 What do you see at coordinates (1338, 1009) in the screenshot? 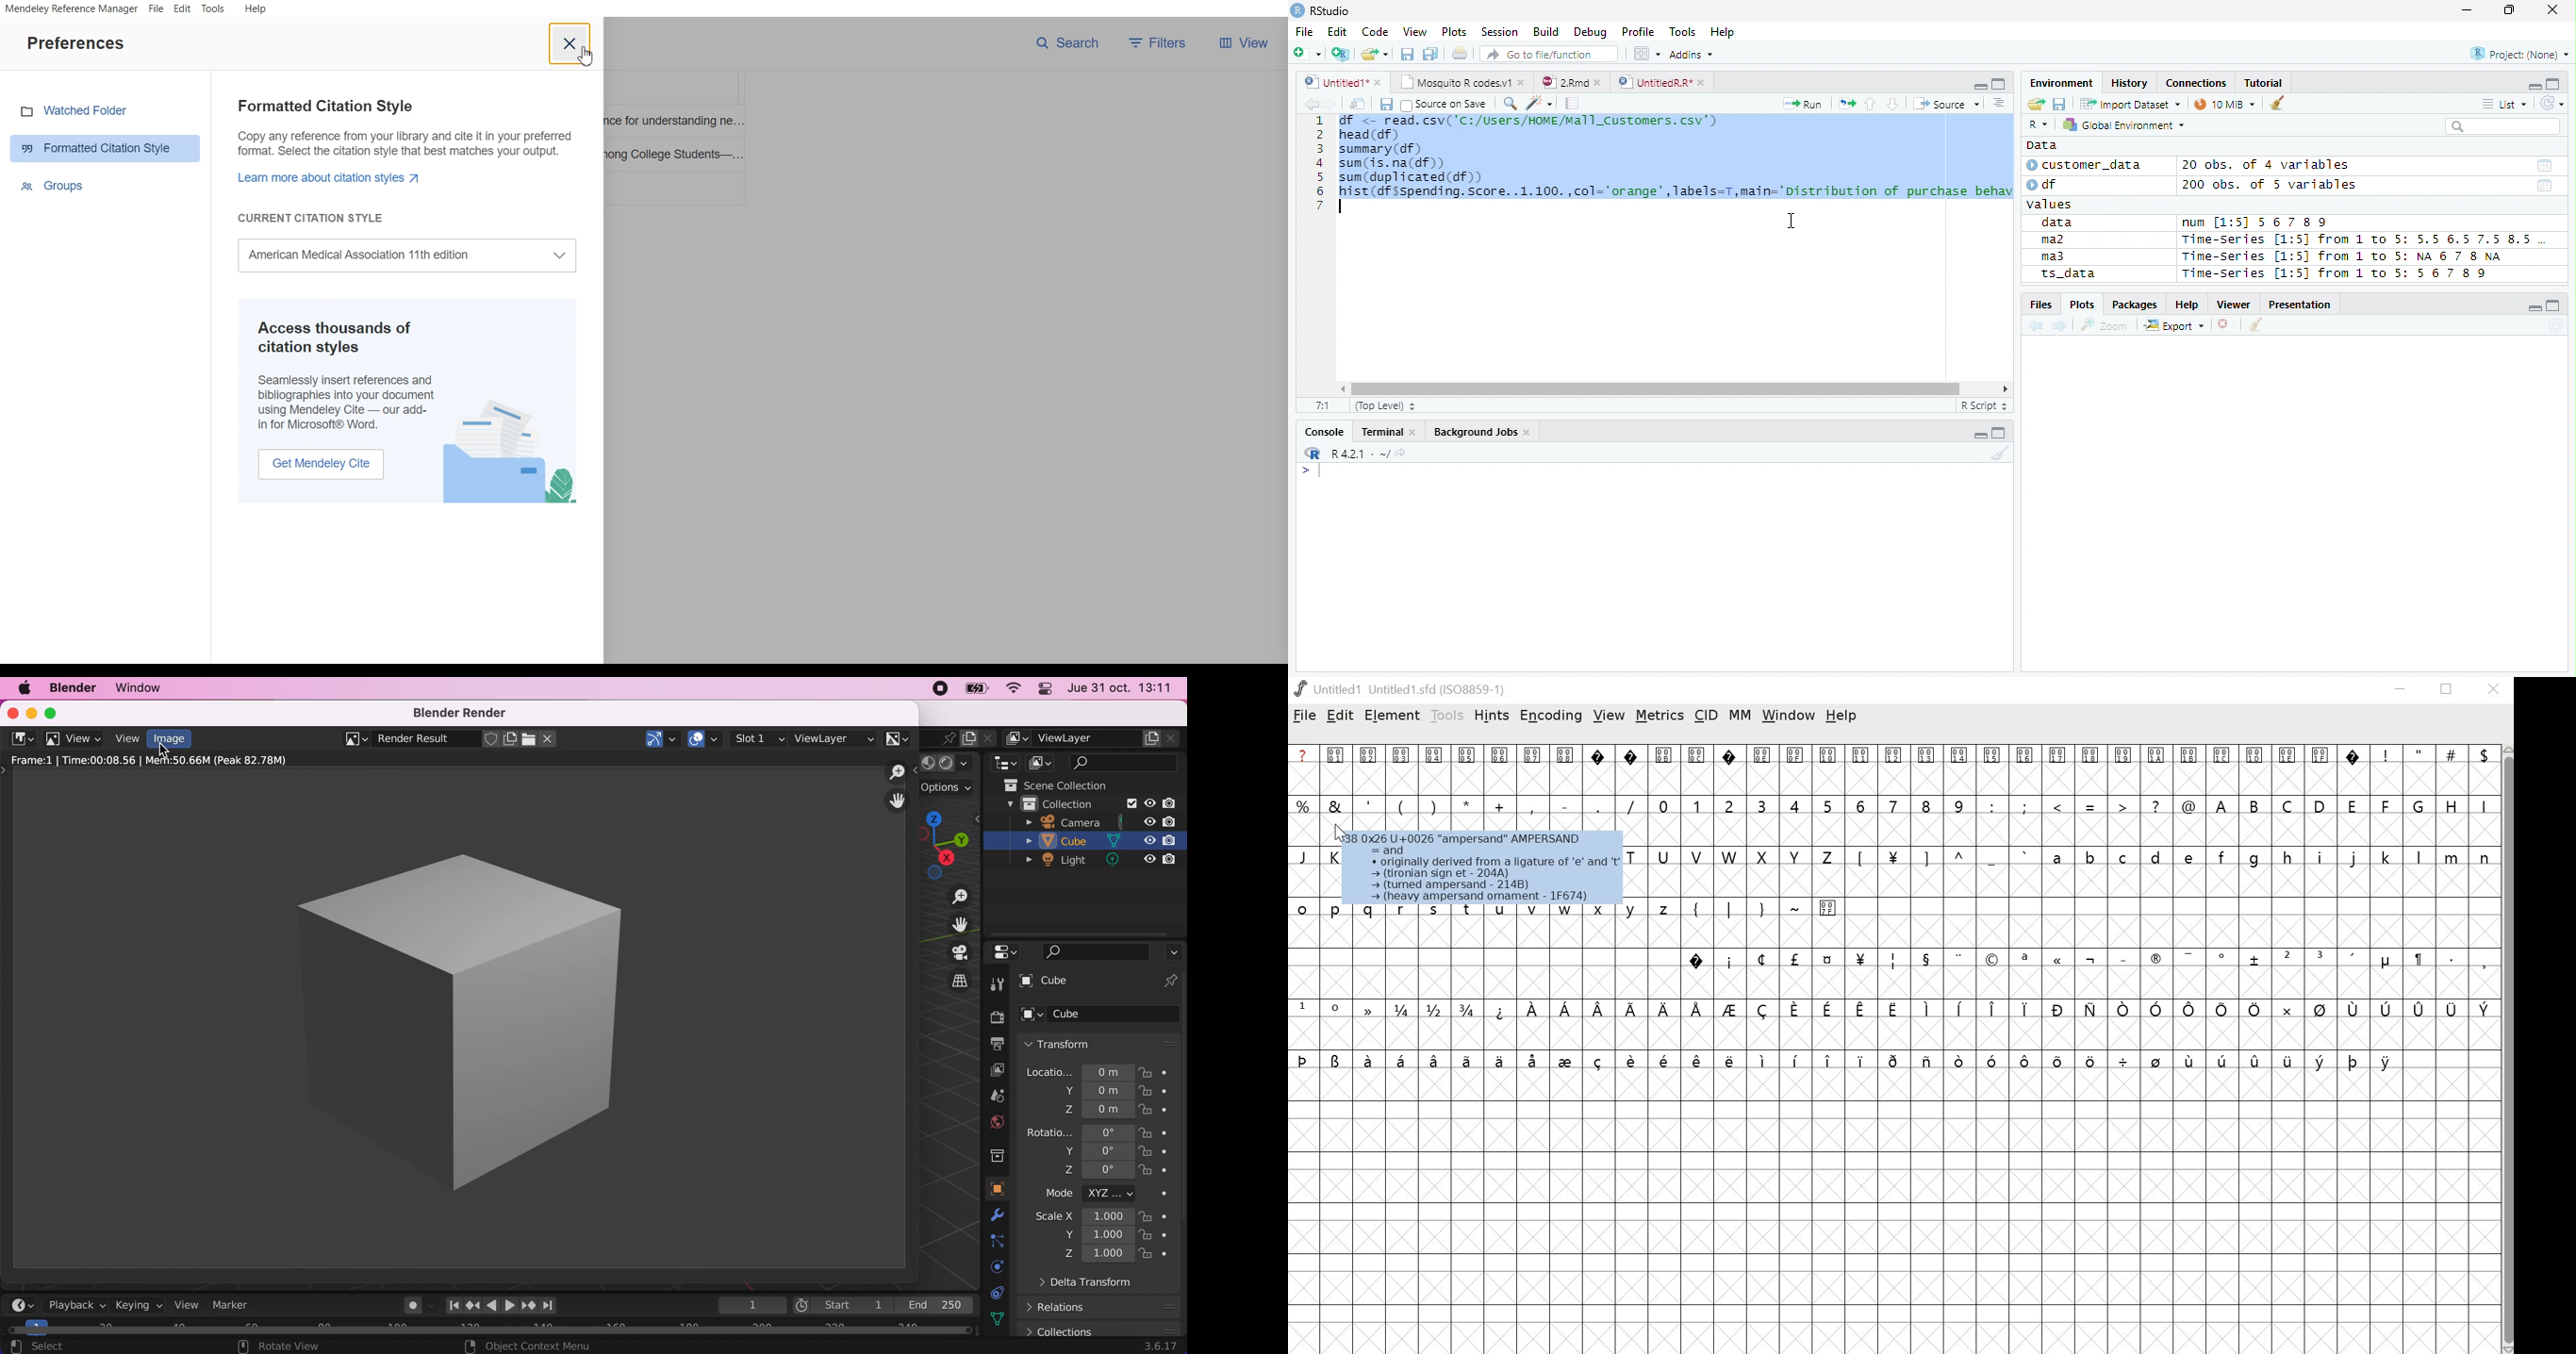
I see `0` at bounding box center [1338, 1009].